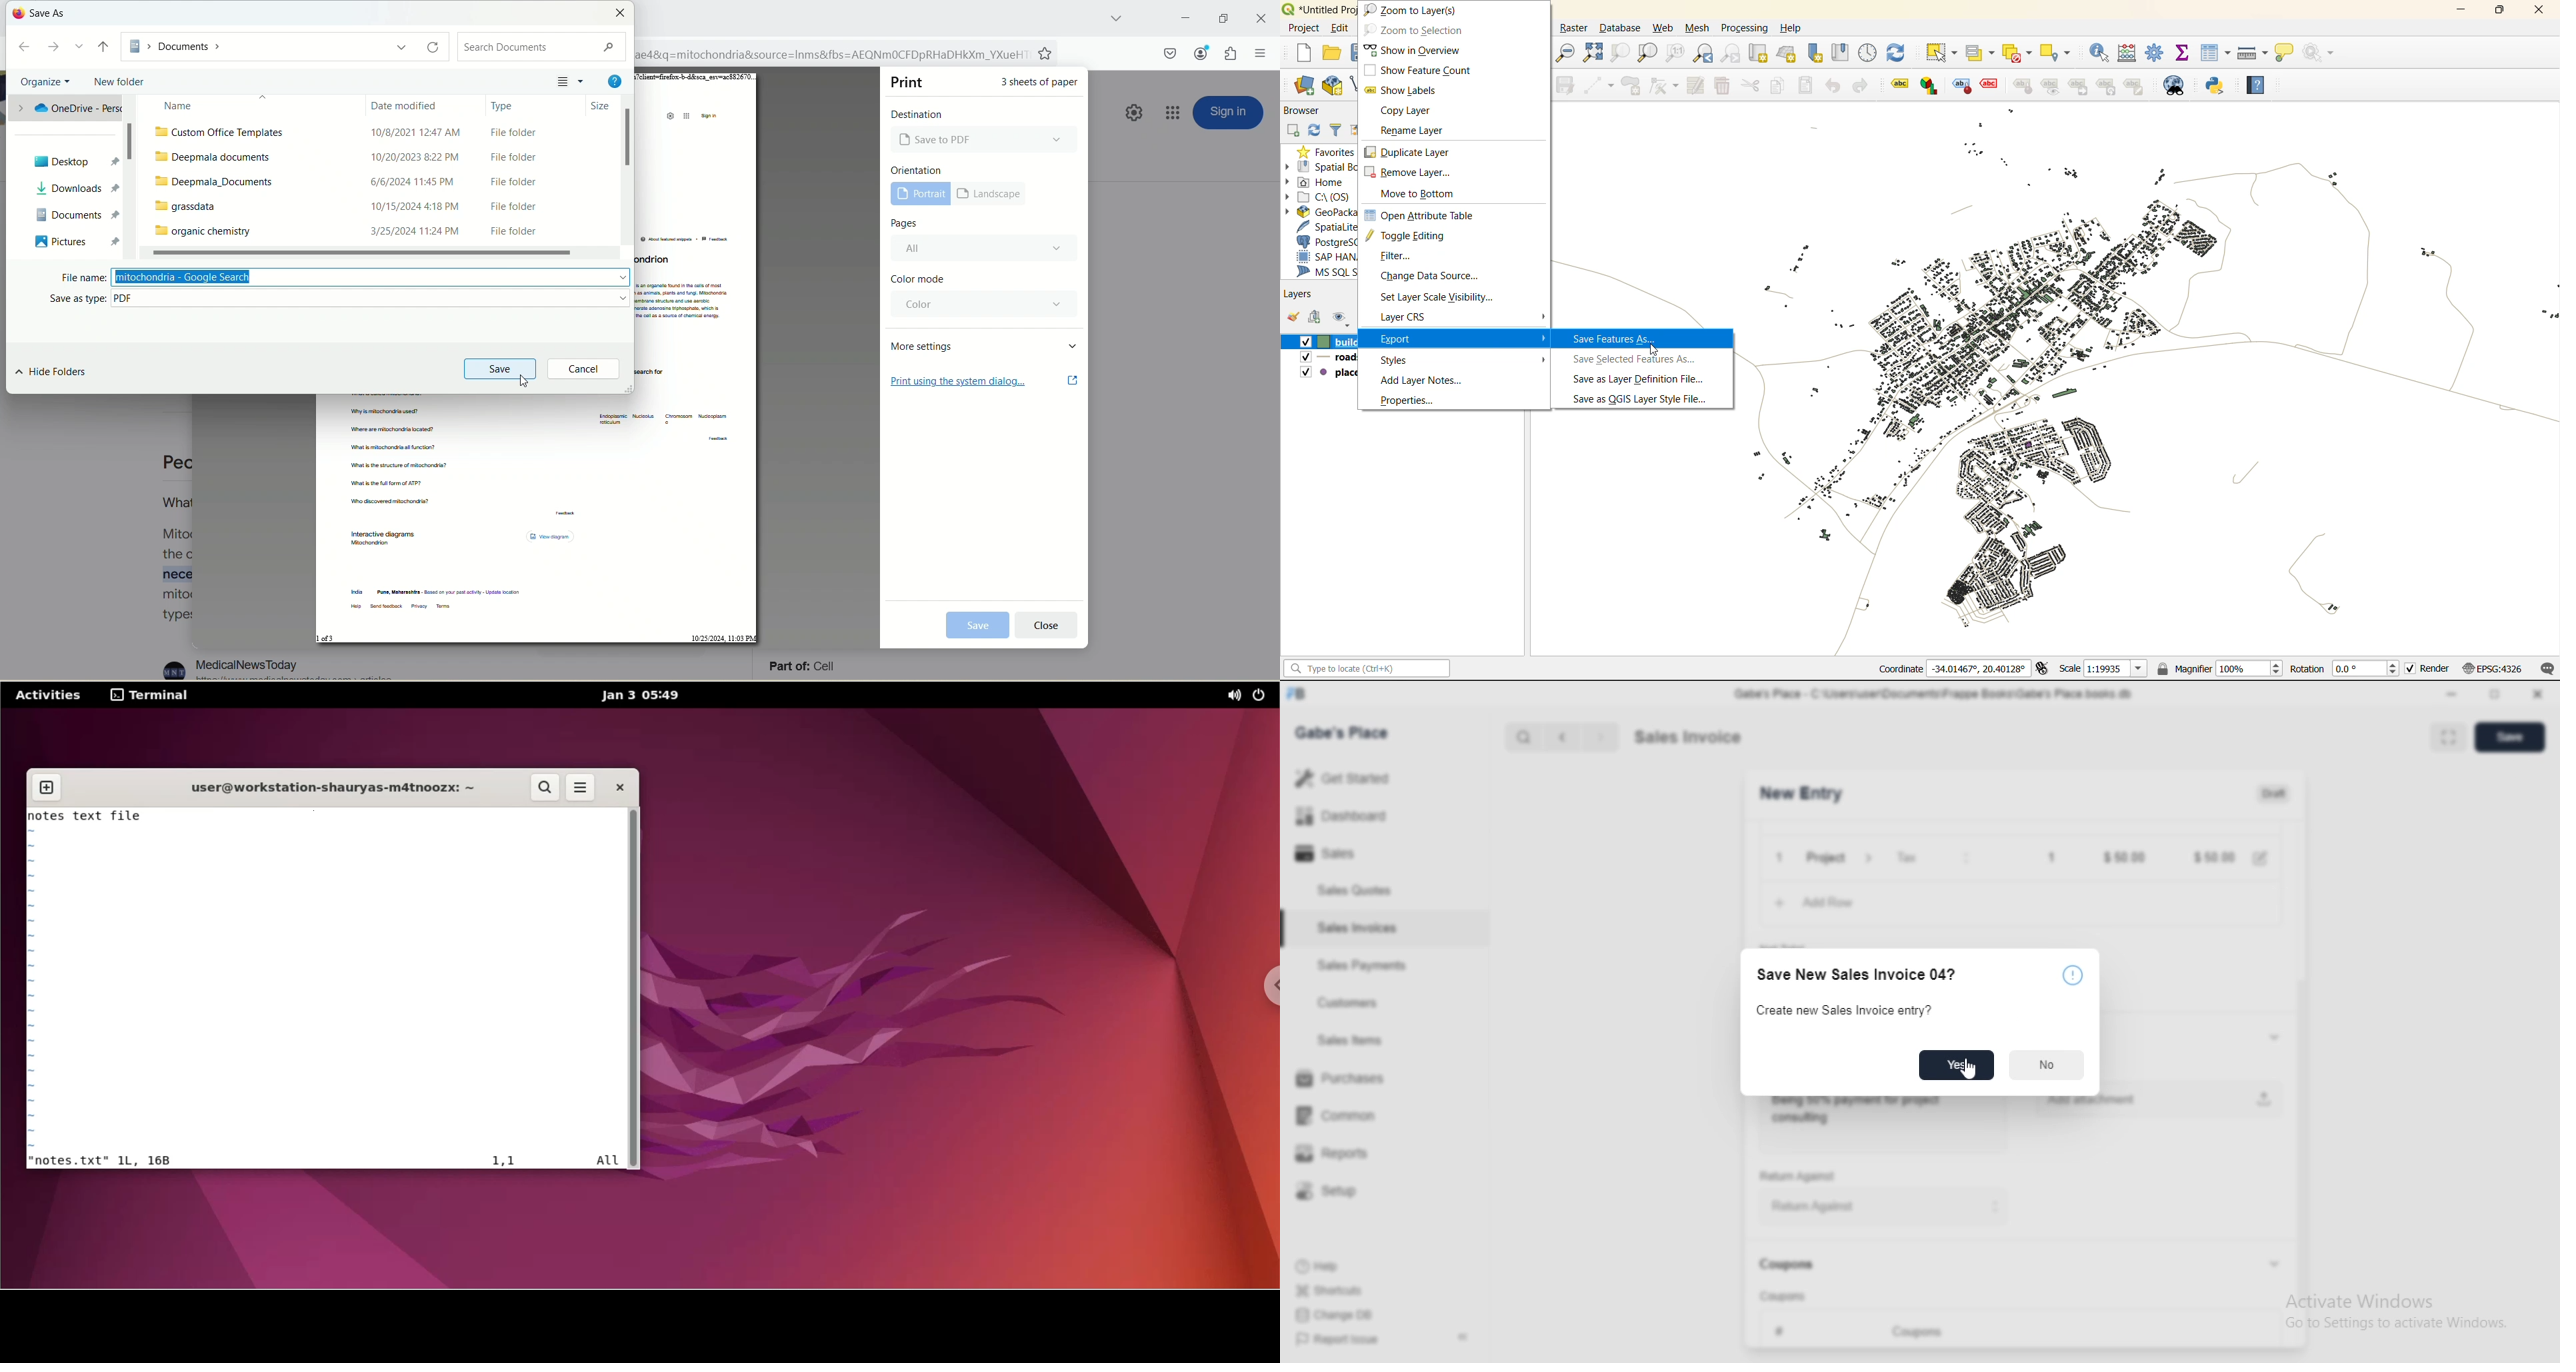  I want to click on show spatial bookmark, so click(1843, 53).